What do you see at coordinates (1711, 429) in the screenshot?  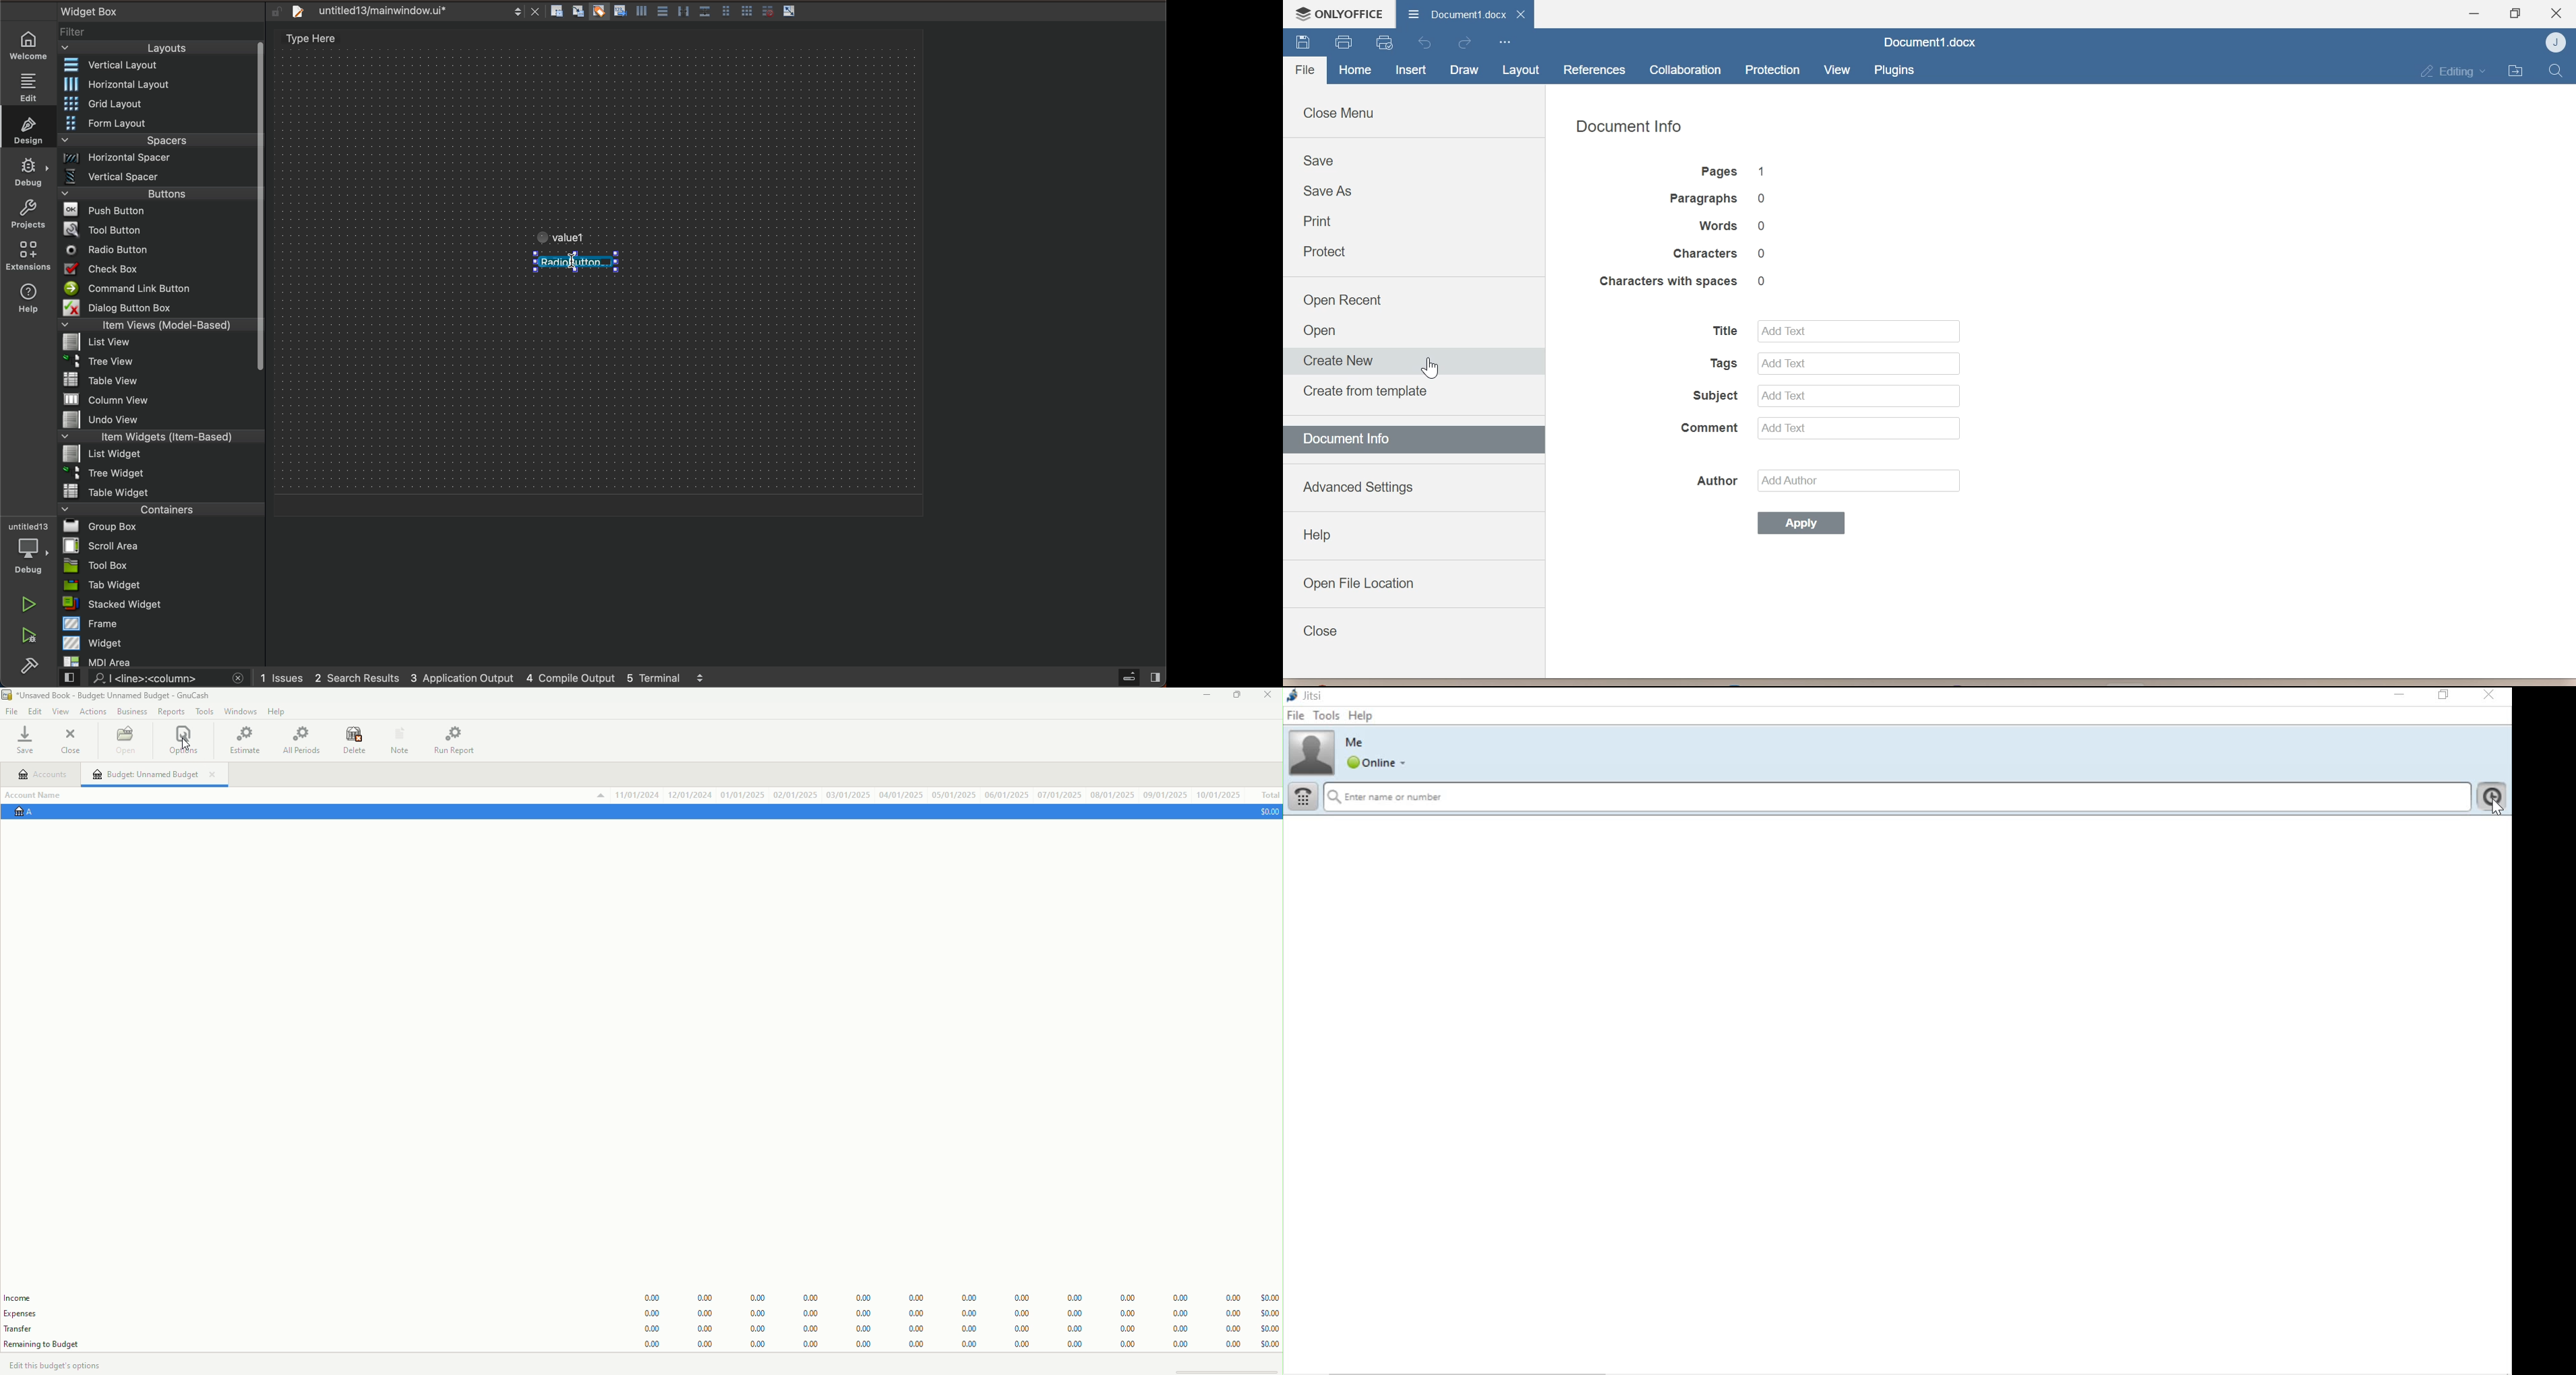 I see `Comment` at bounding box center [1711, 429].